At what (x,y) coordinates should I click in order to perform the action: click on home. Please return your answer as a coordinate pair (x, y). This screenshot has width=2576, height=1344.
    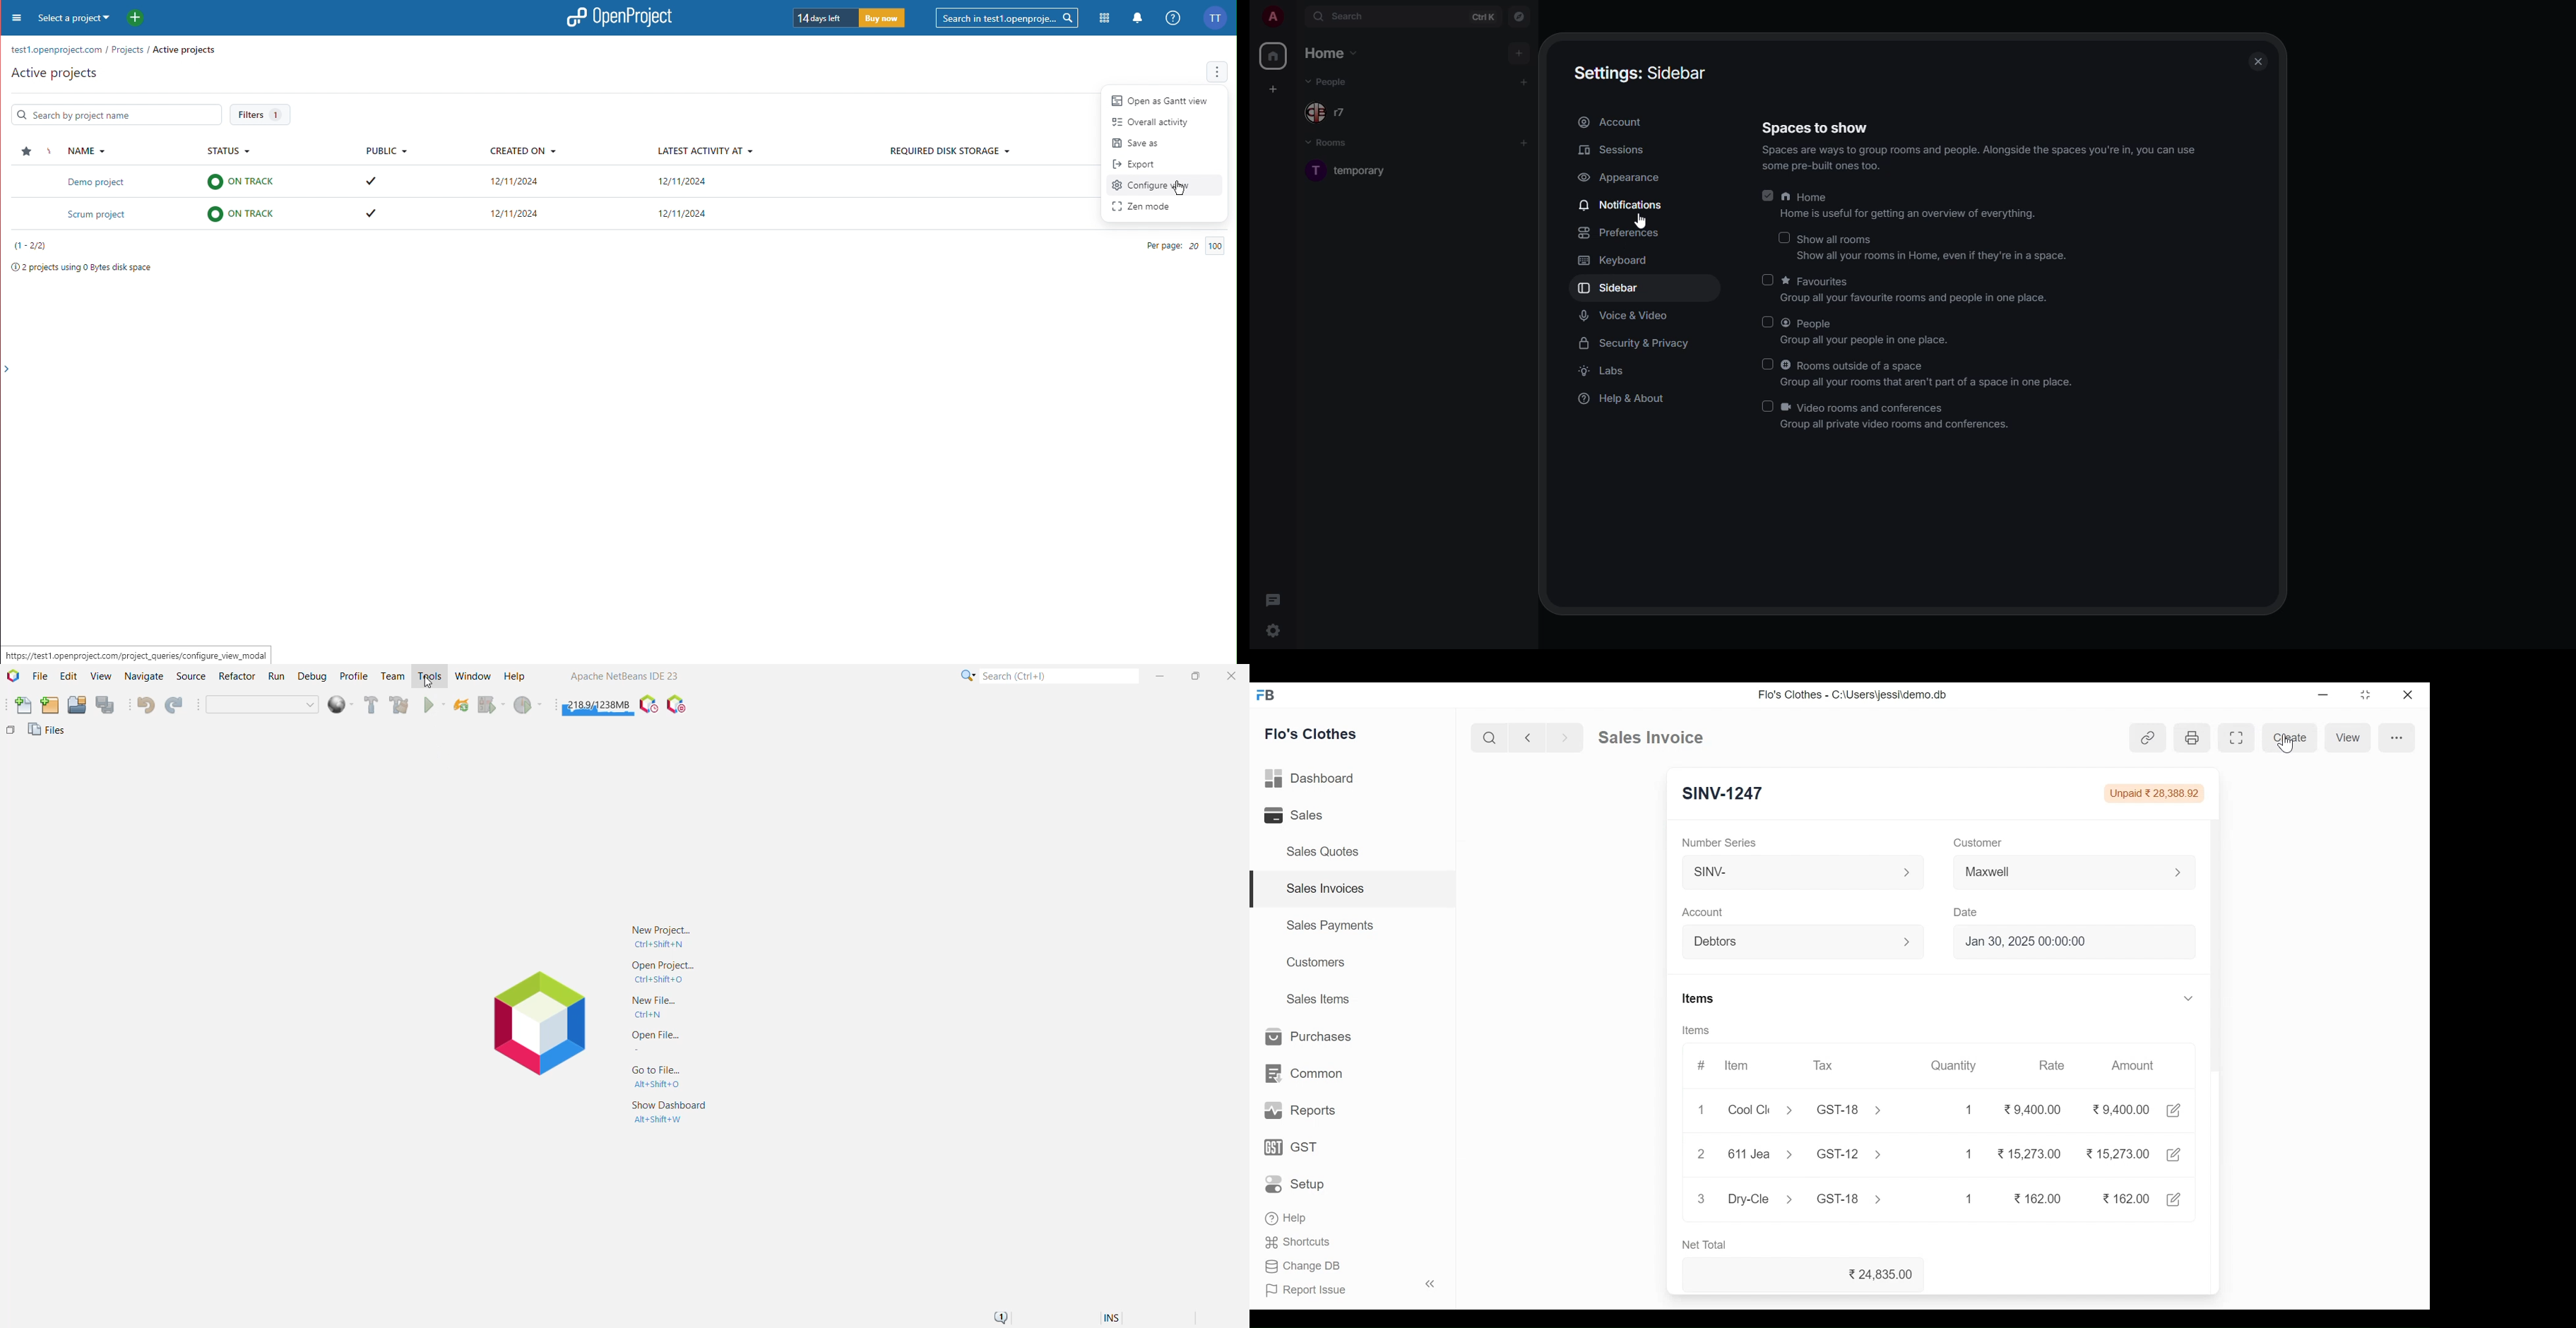
    Looking at the image, I should click on (1910, 206).